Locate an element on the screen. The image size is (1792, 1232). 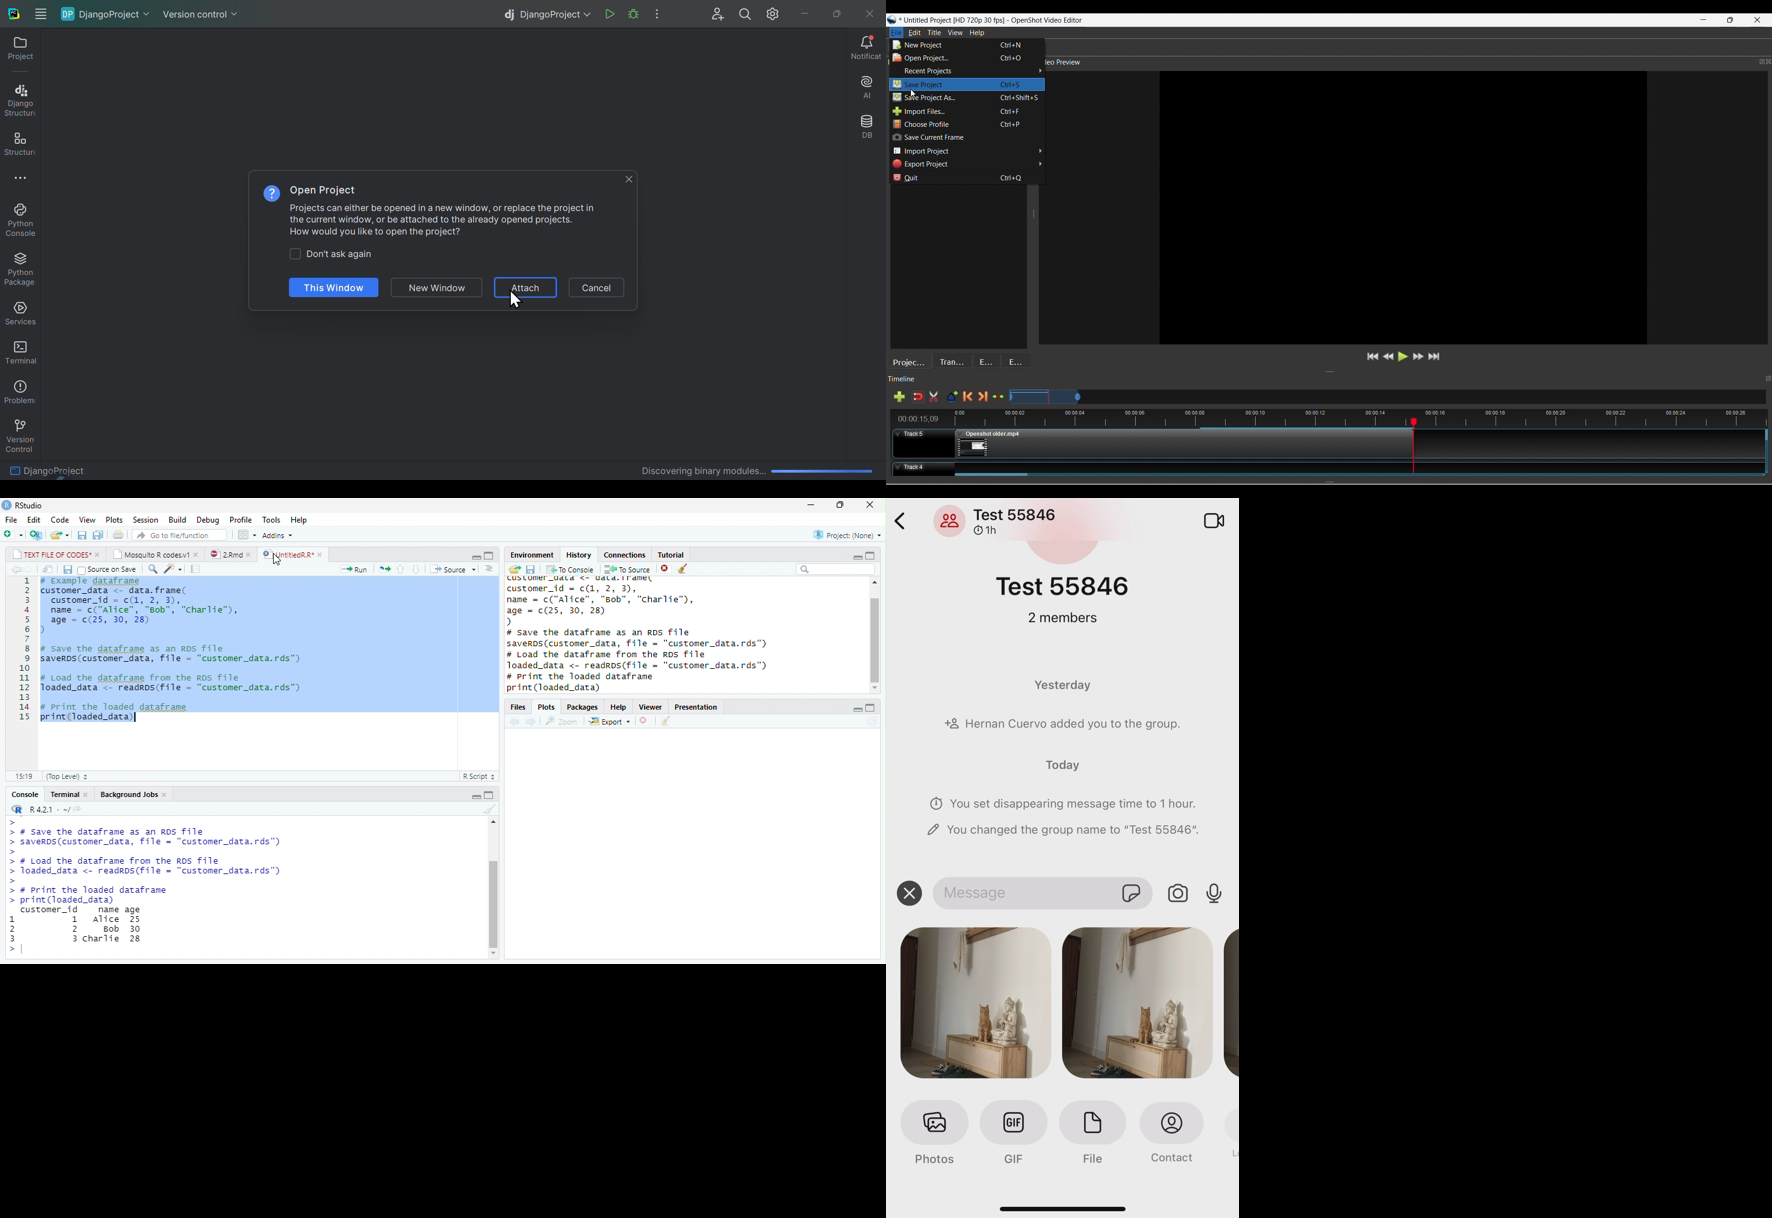
clean is located at coordinates (666, 721).